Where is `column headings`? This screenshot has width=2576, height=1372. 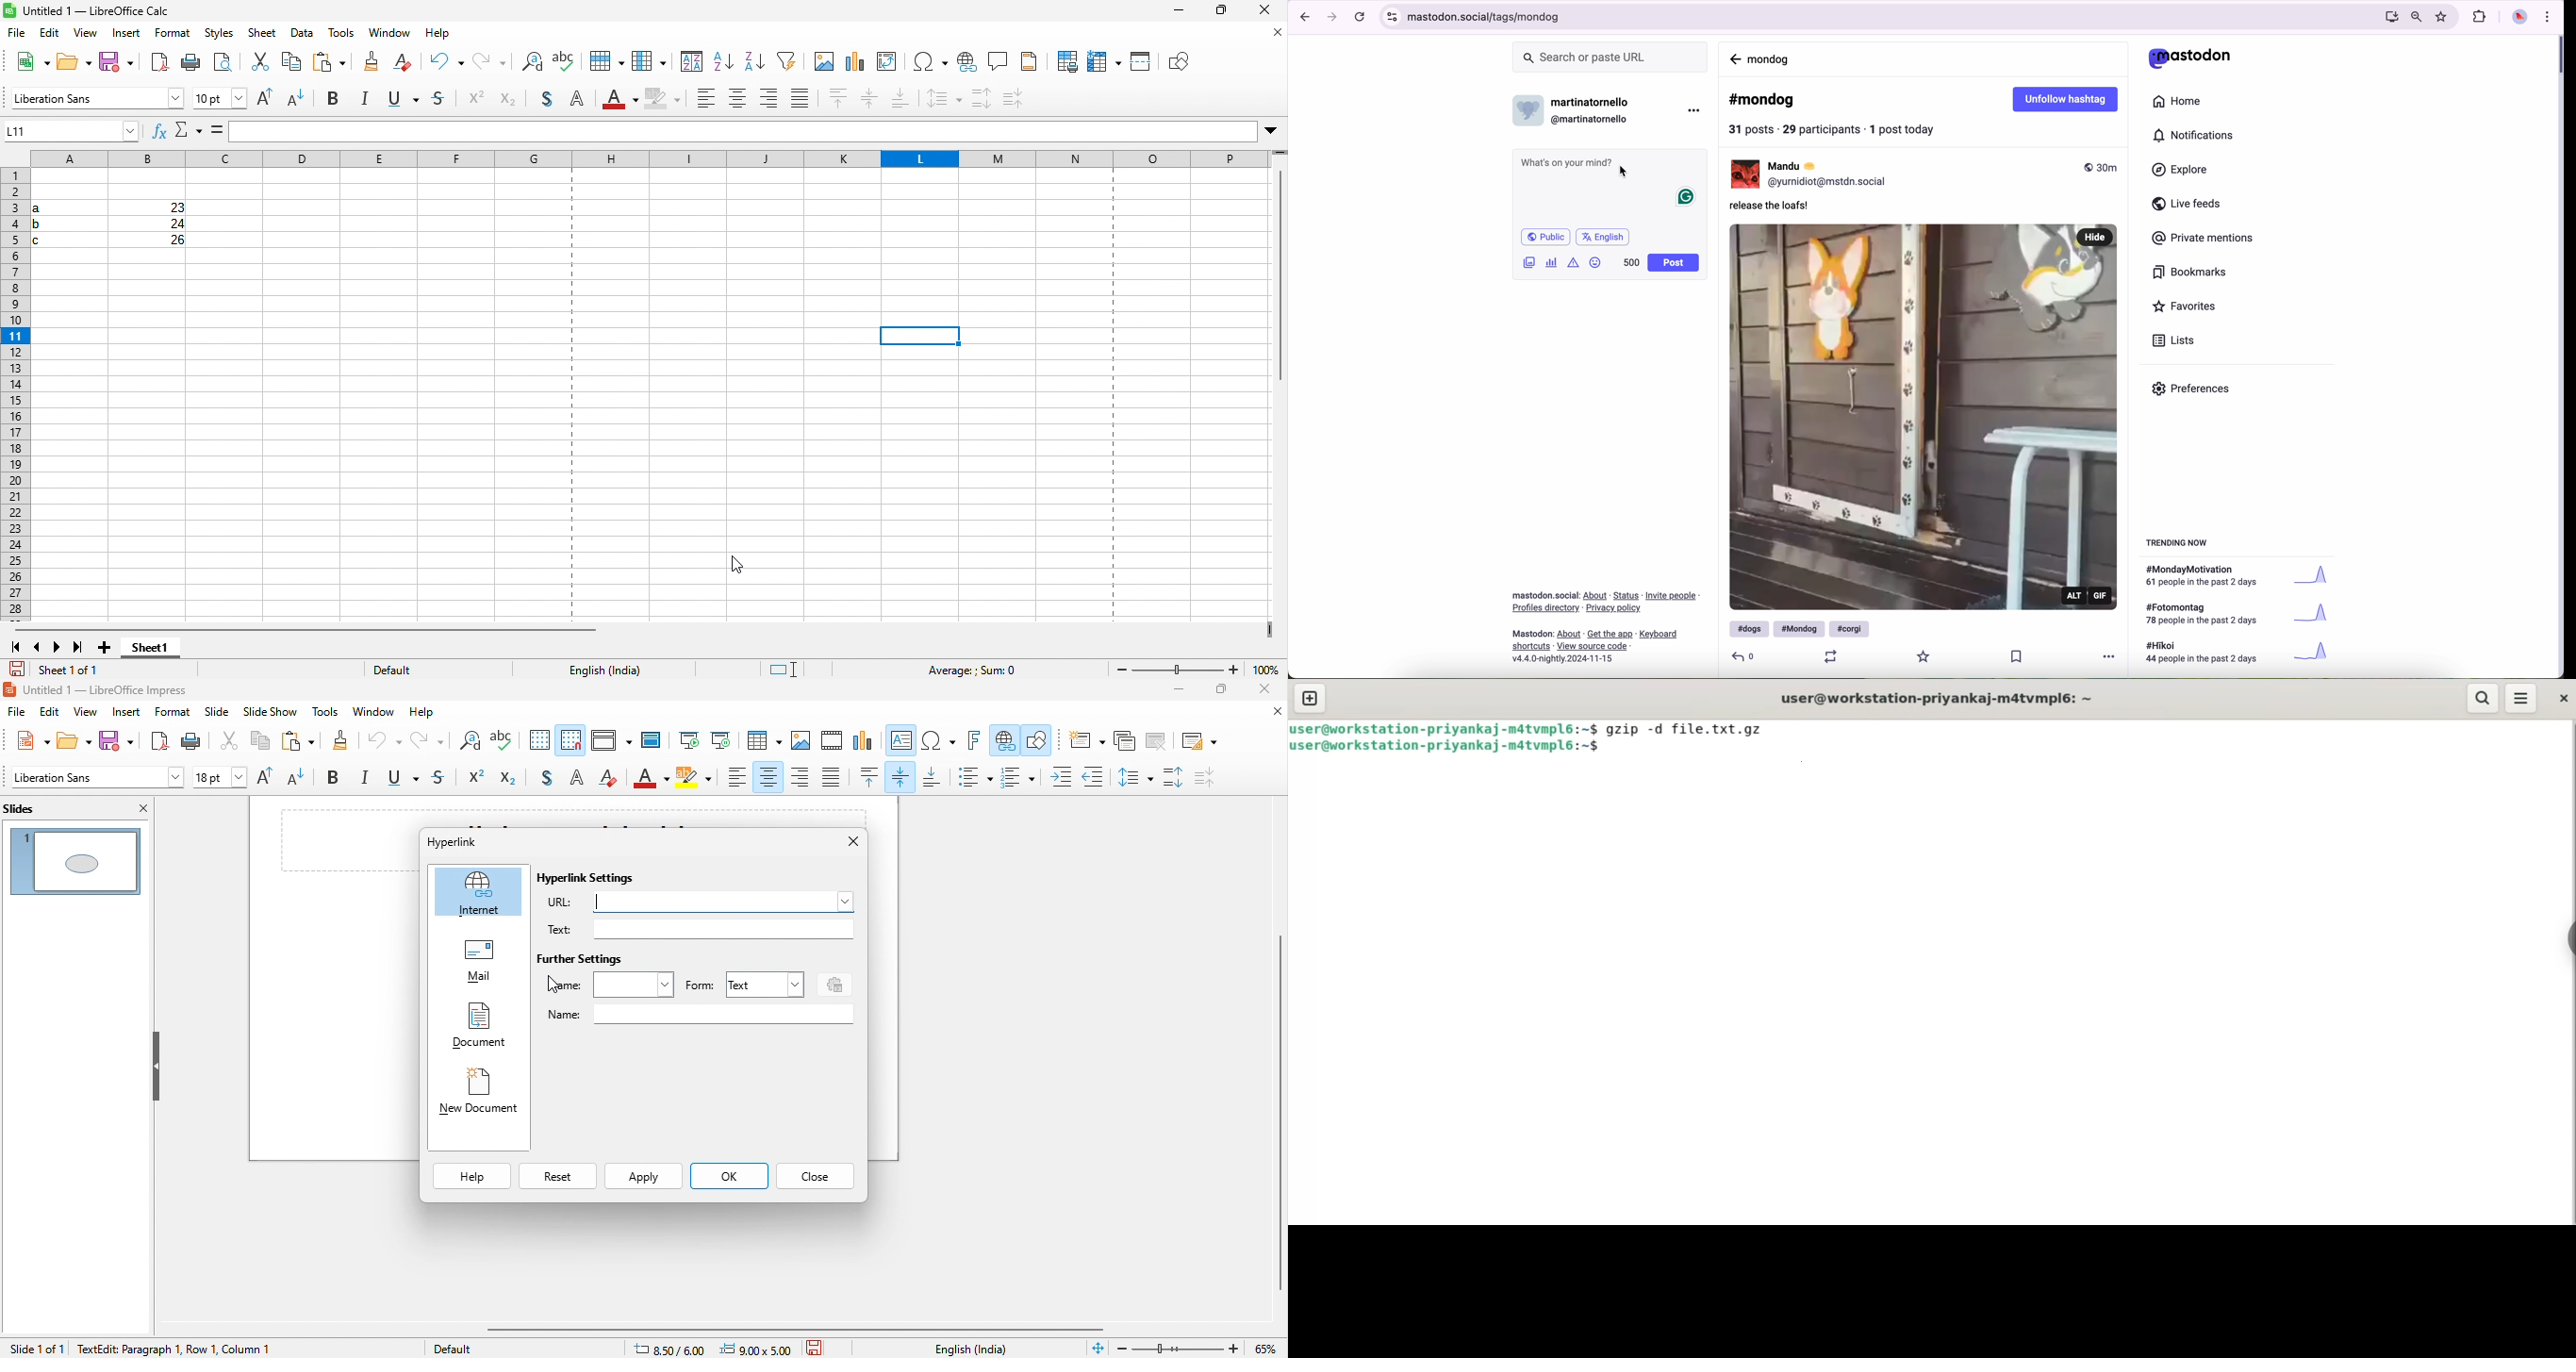 column headings is located at coordinates (652, 160).